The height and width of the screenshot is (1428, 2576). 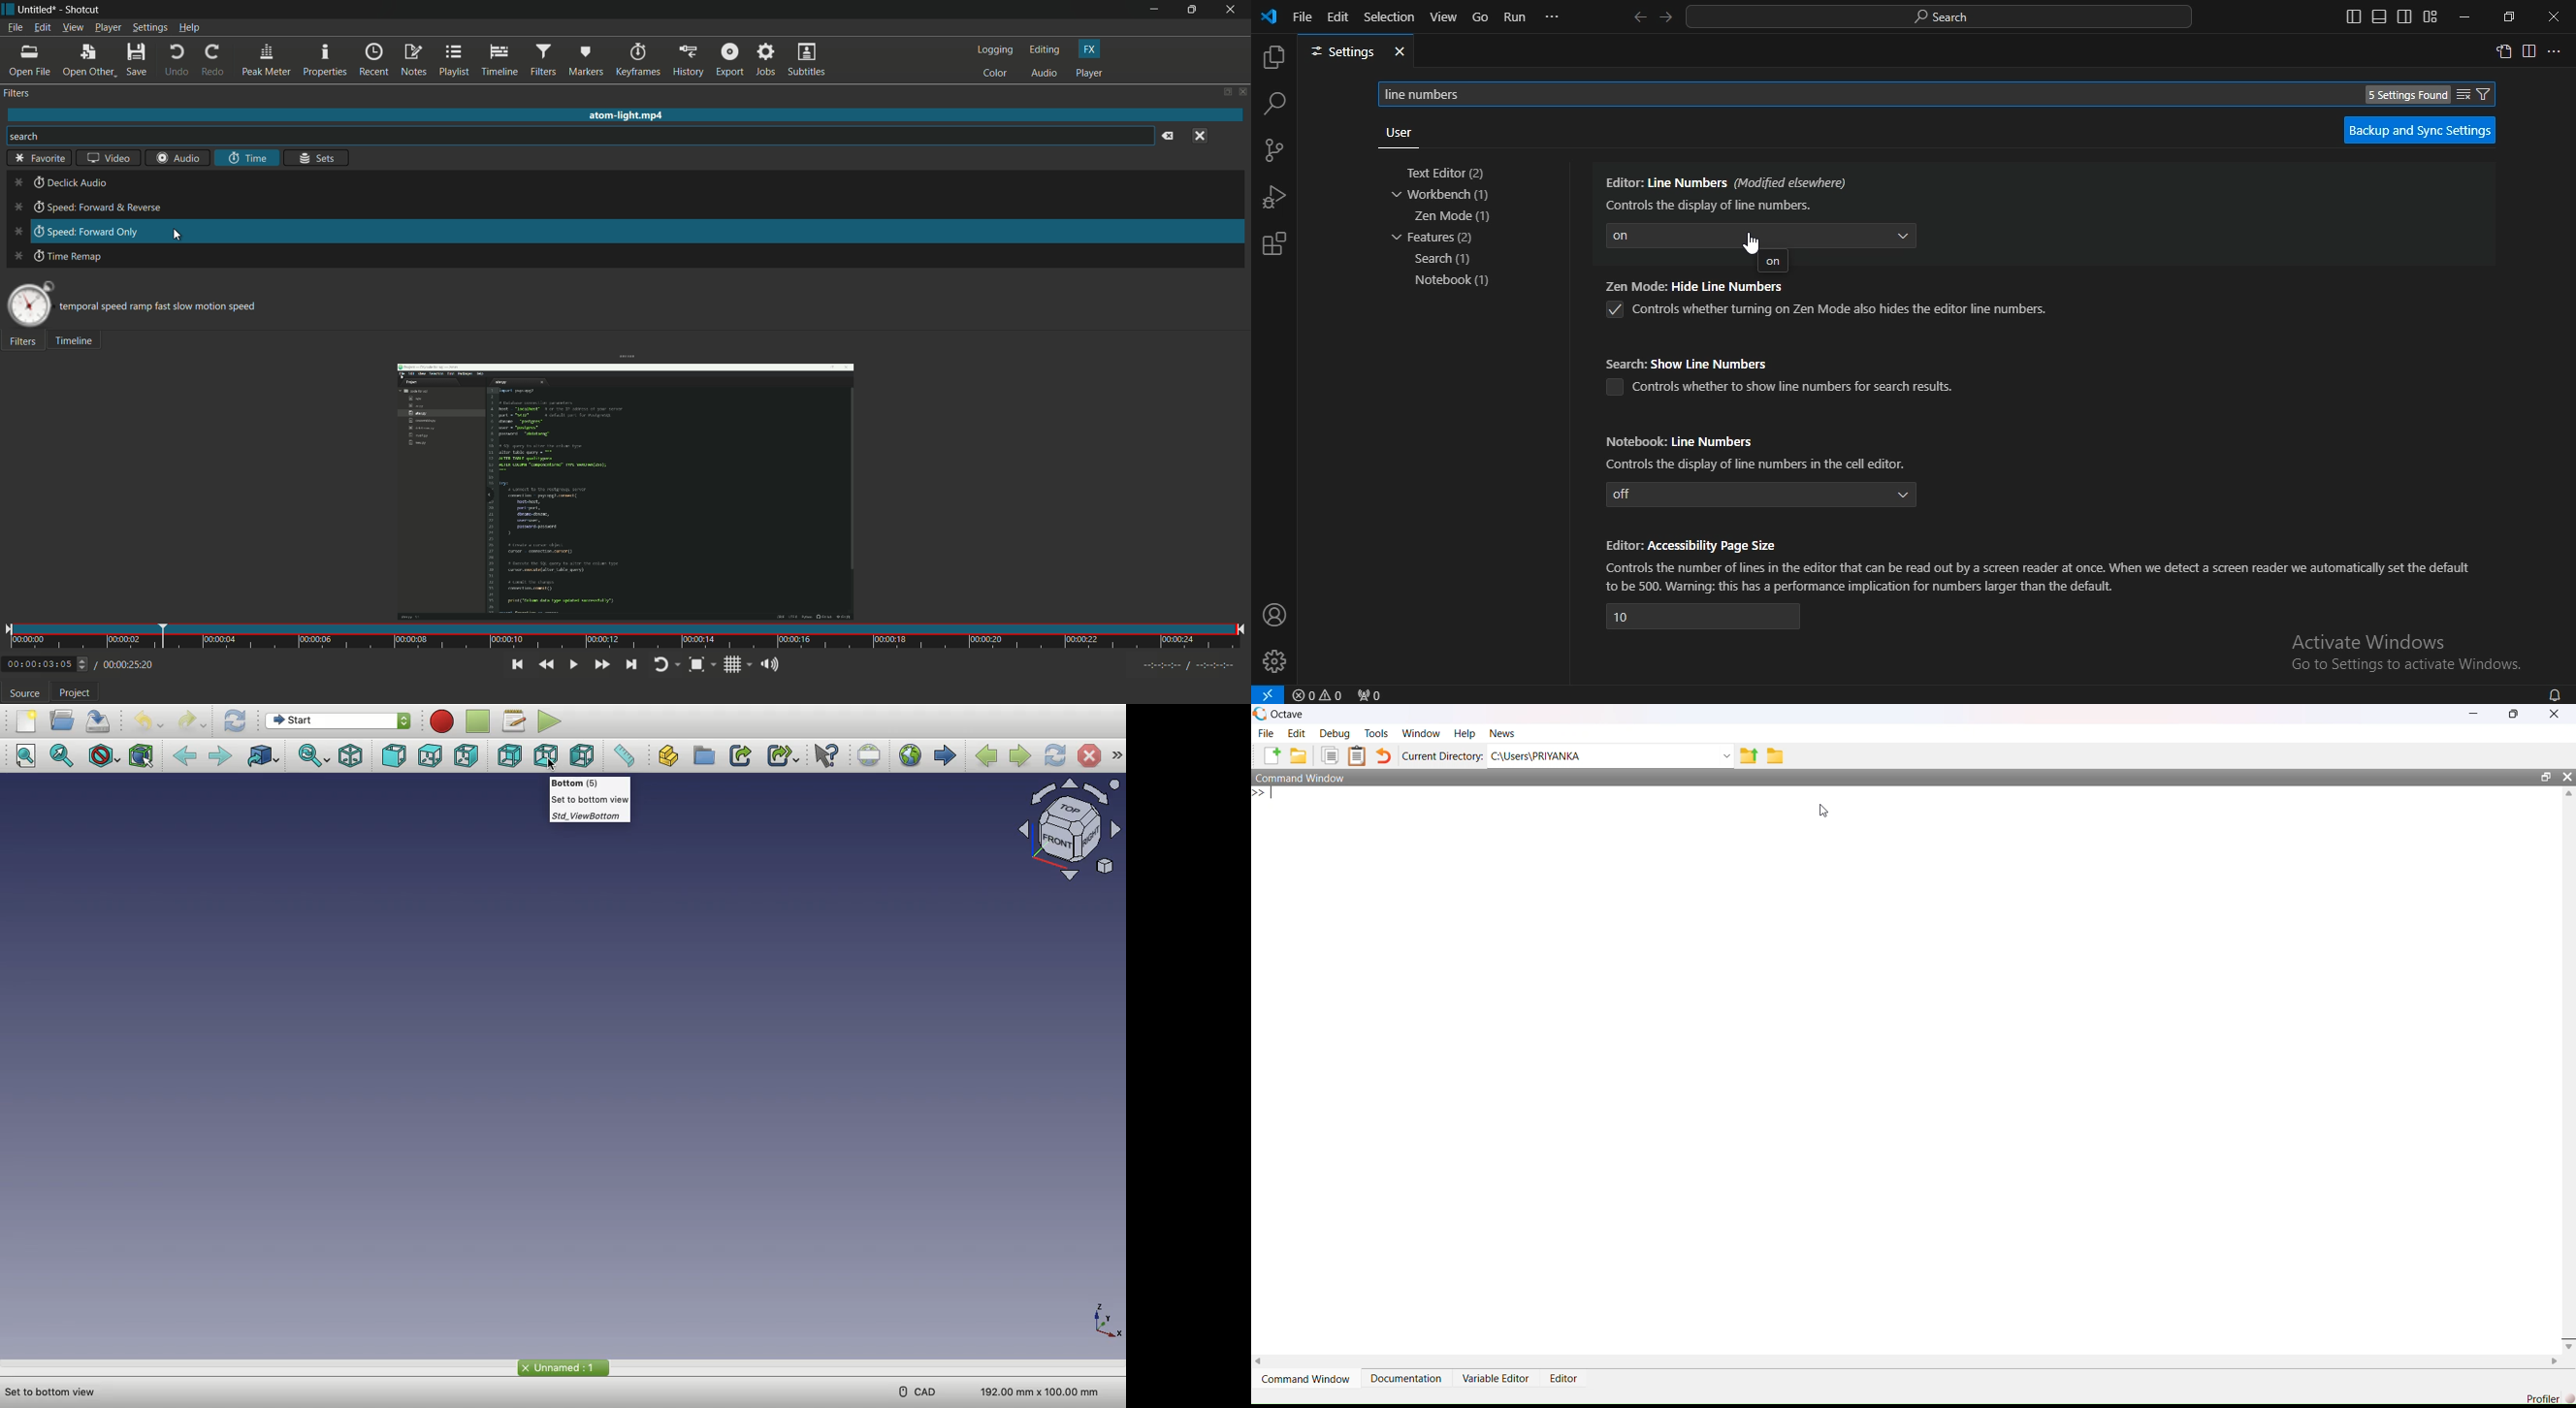 I want to click on logging, so click(x=994, y=51).